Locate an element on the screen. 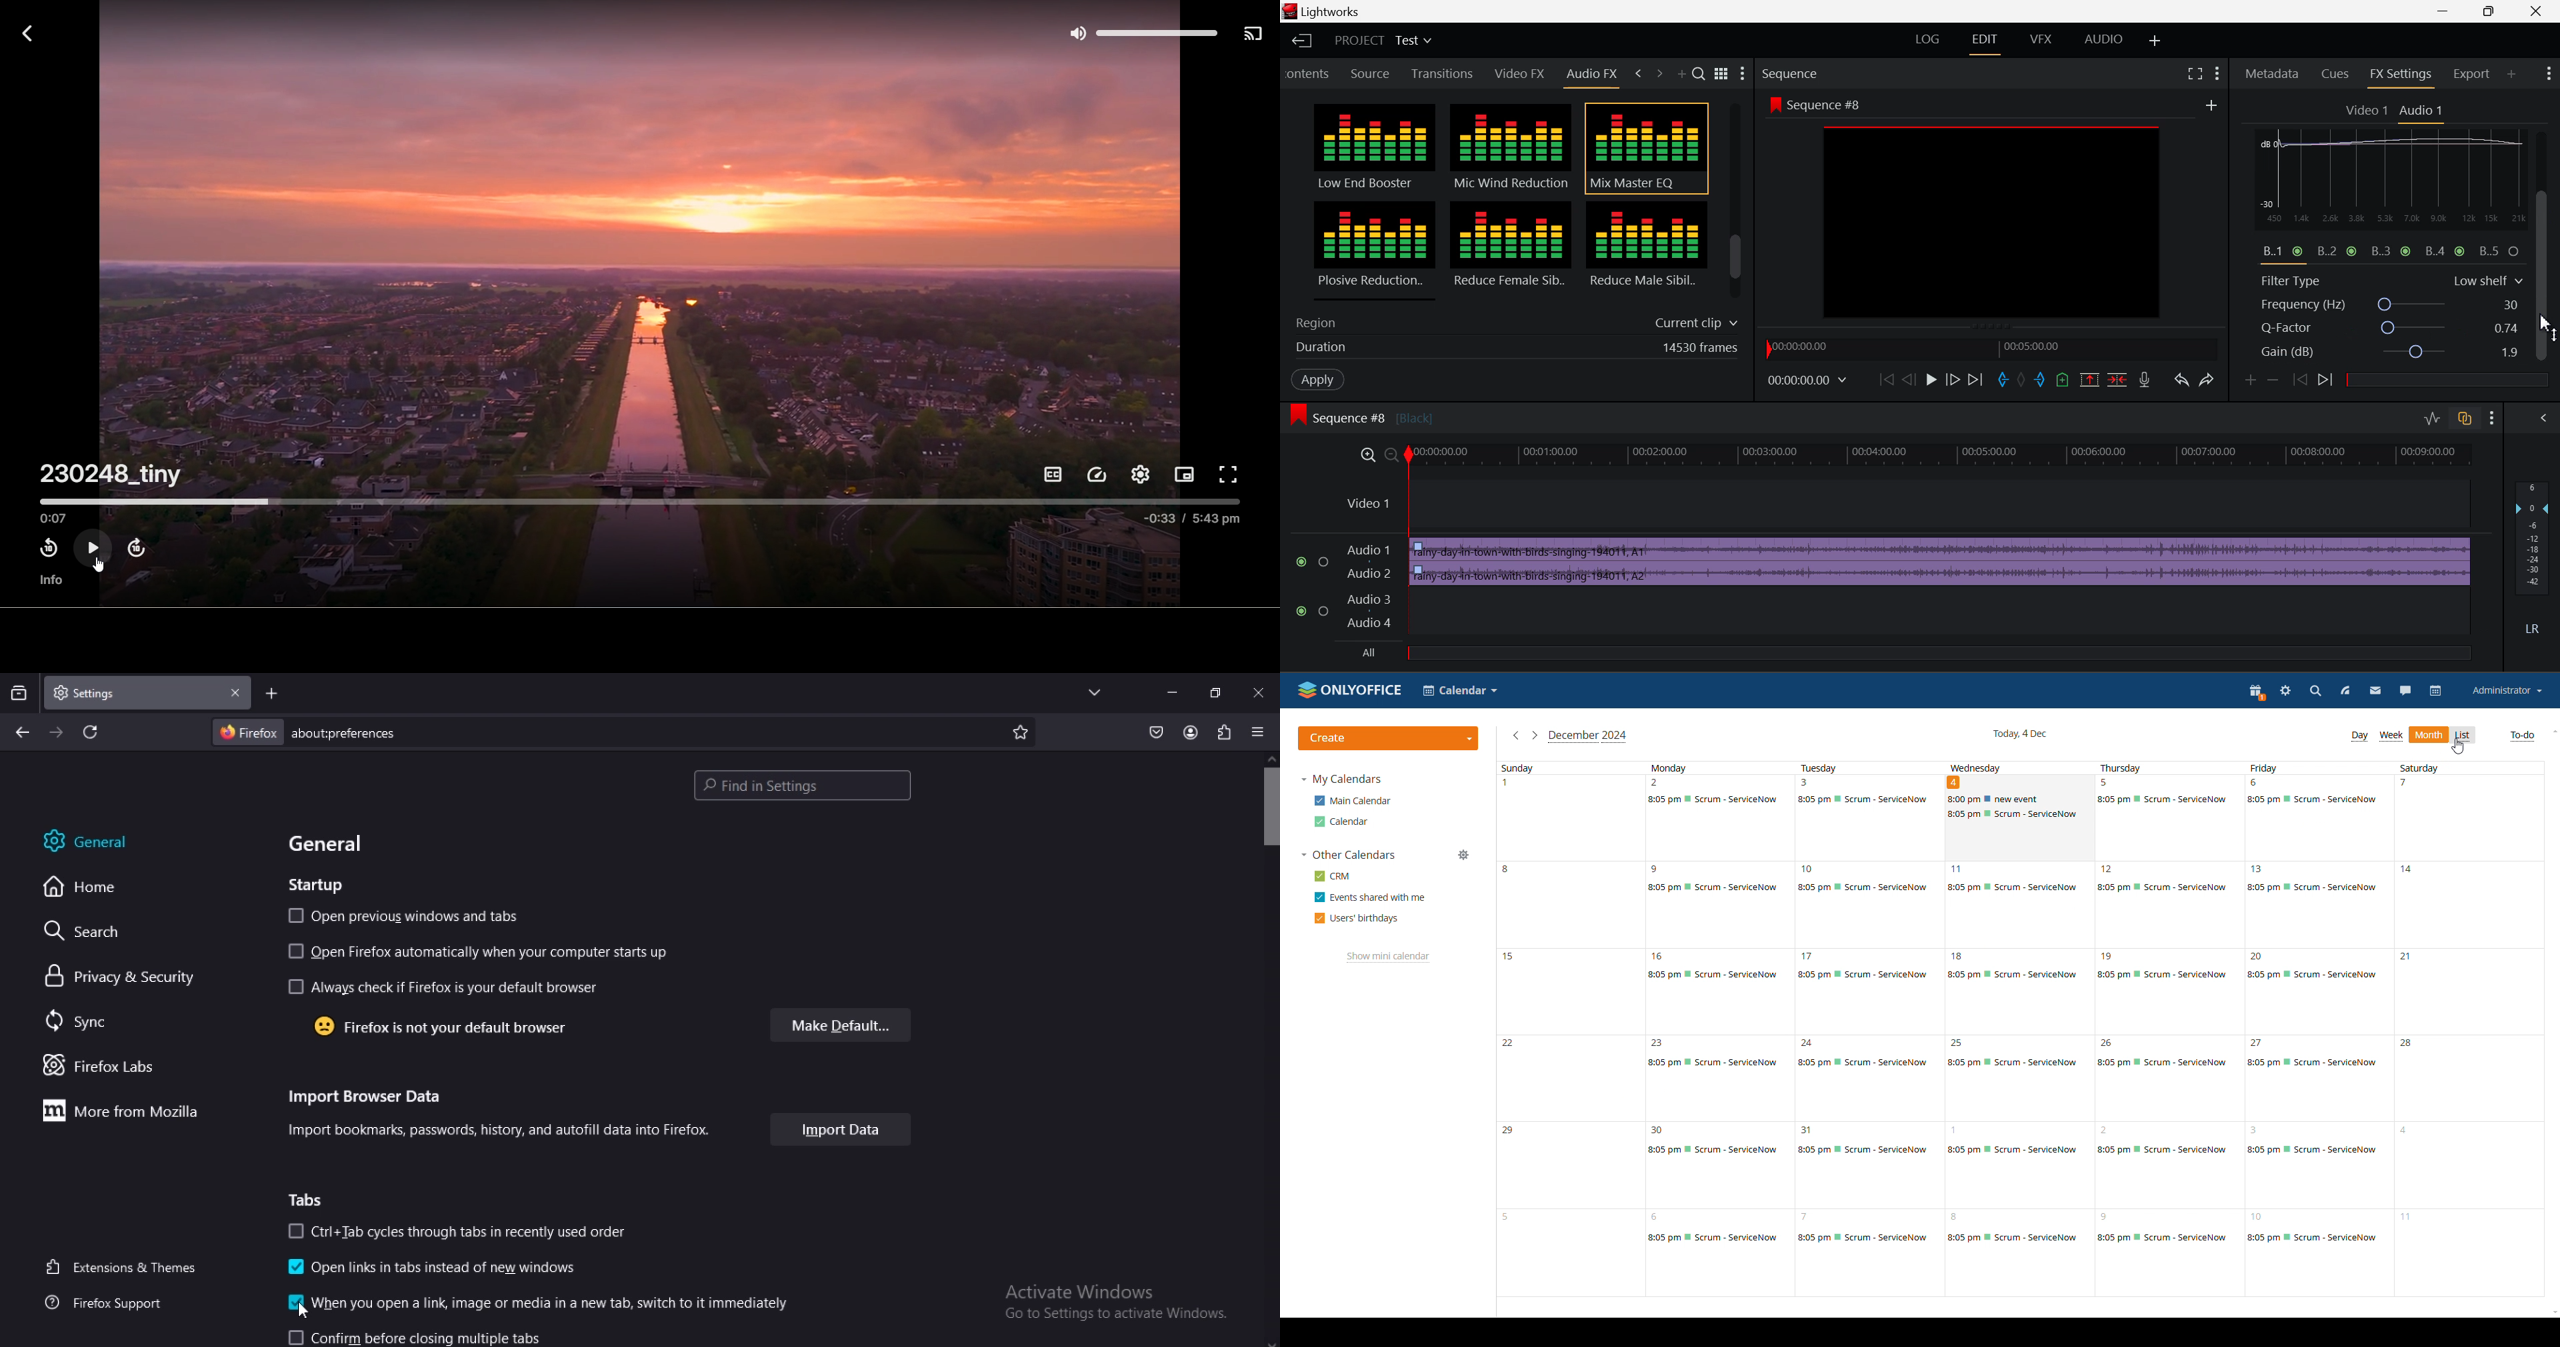  Duration is located at coordinates (1513, 350).